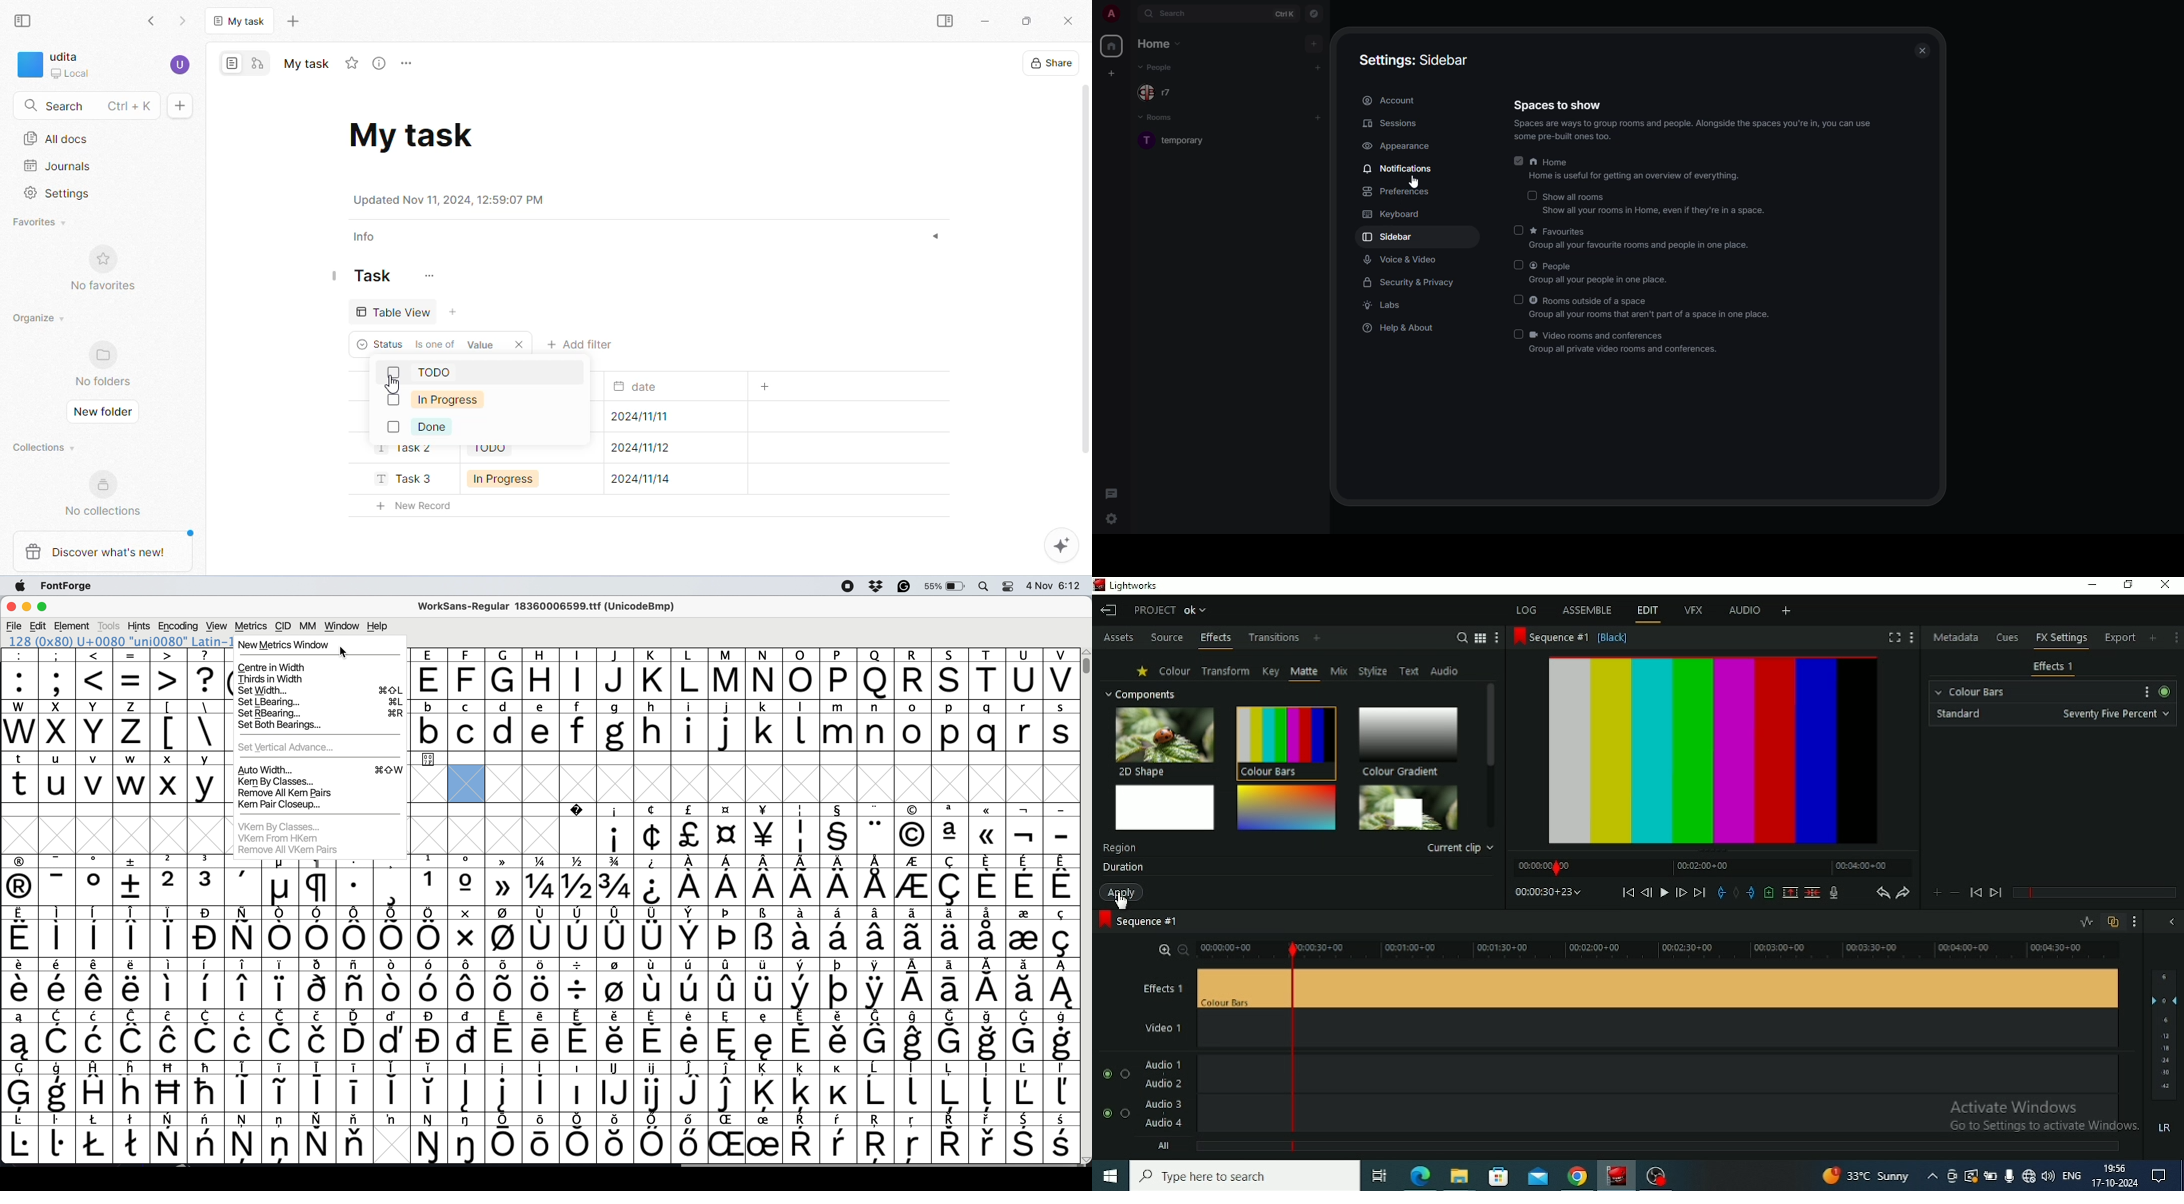 Image resolution: width=2184 pixels, height=1204 pixels. Describe the element at coordinates (904, 587) in the screenshot. I see `grammarly` at that location.